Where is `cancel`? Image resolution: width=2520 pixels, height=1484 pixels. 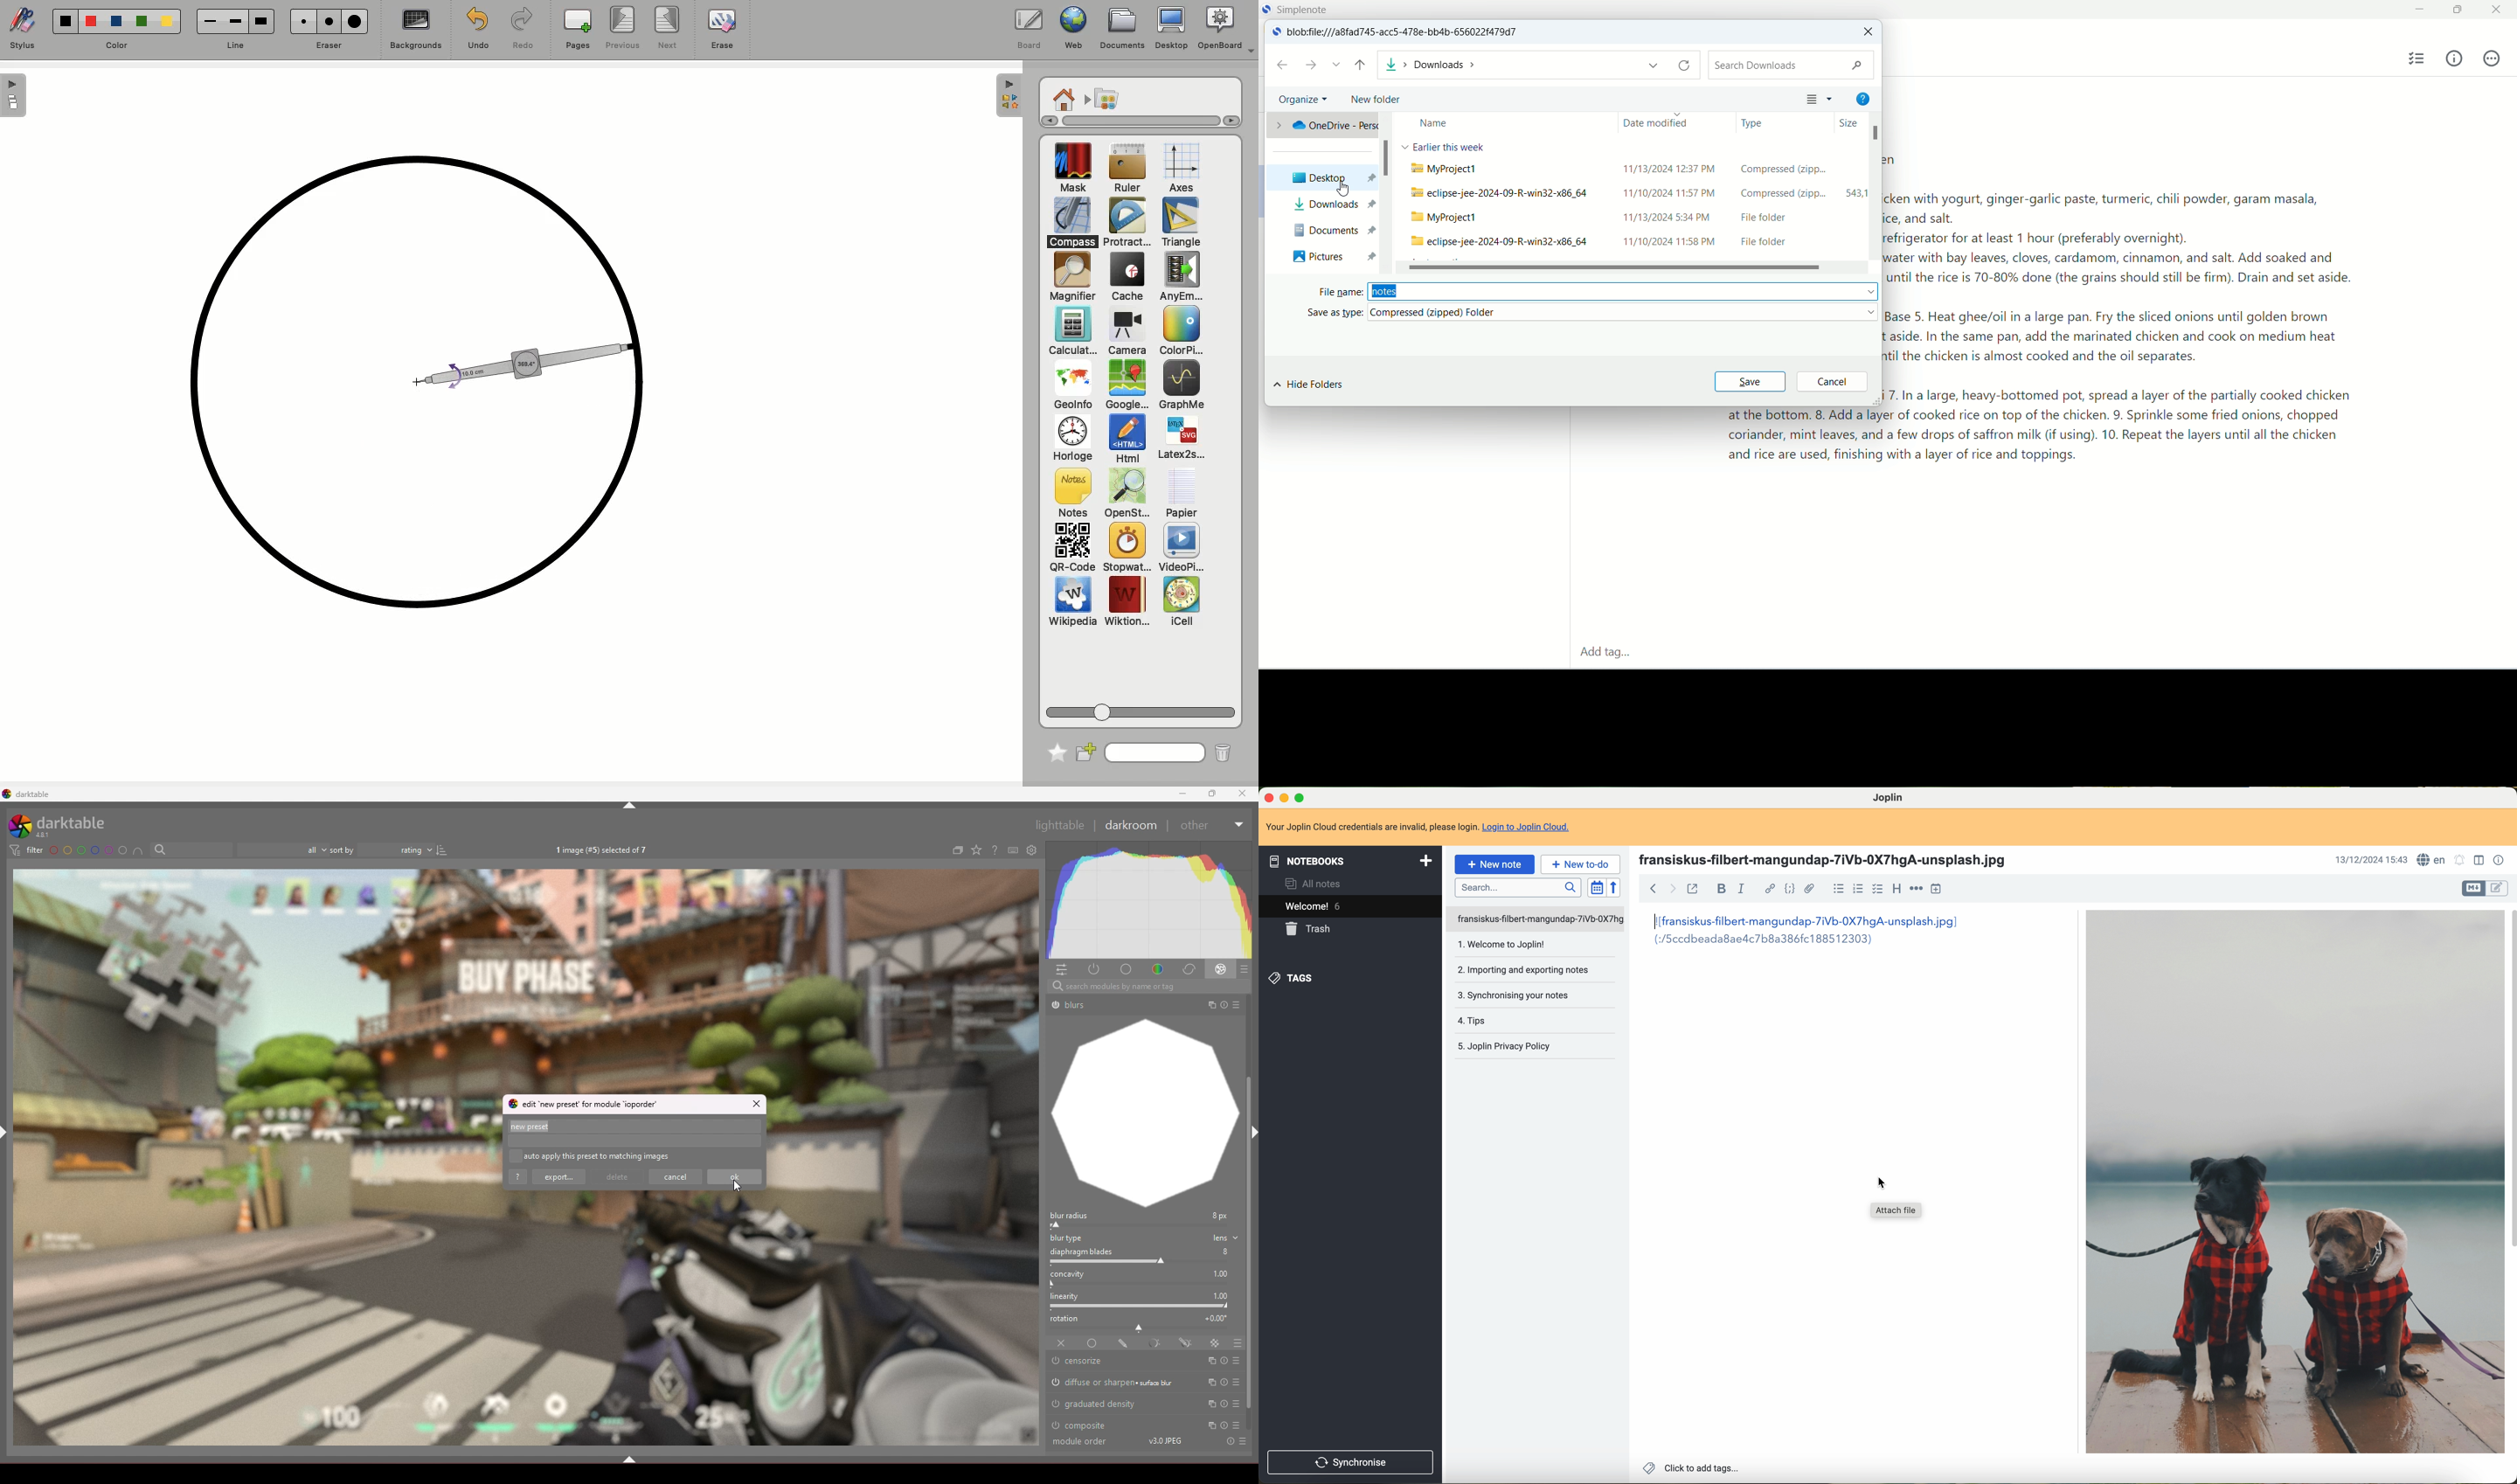 cancel is located at coordinates (1832, 383).